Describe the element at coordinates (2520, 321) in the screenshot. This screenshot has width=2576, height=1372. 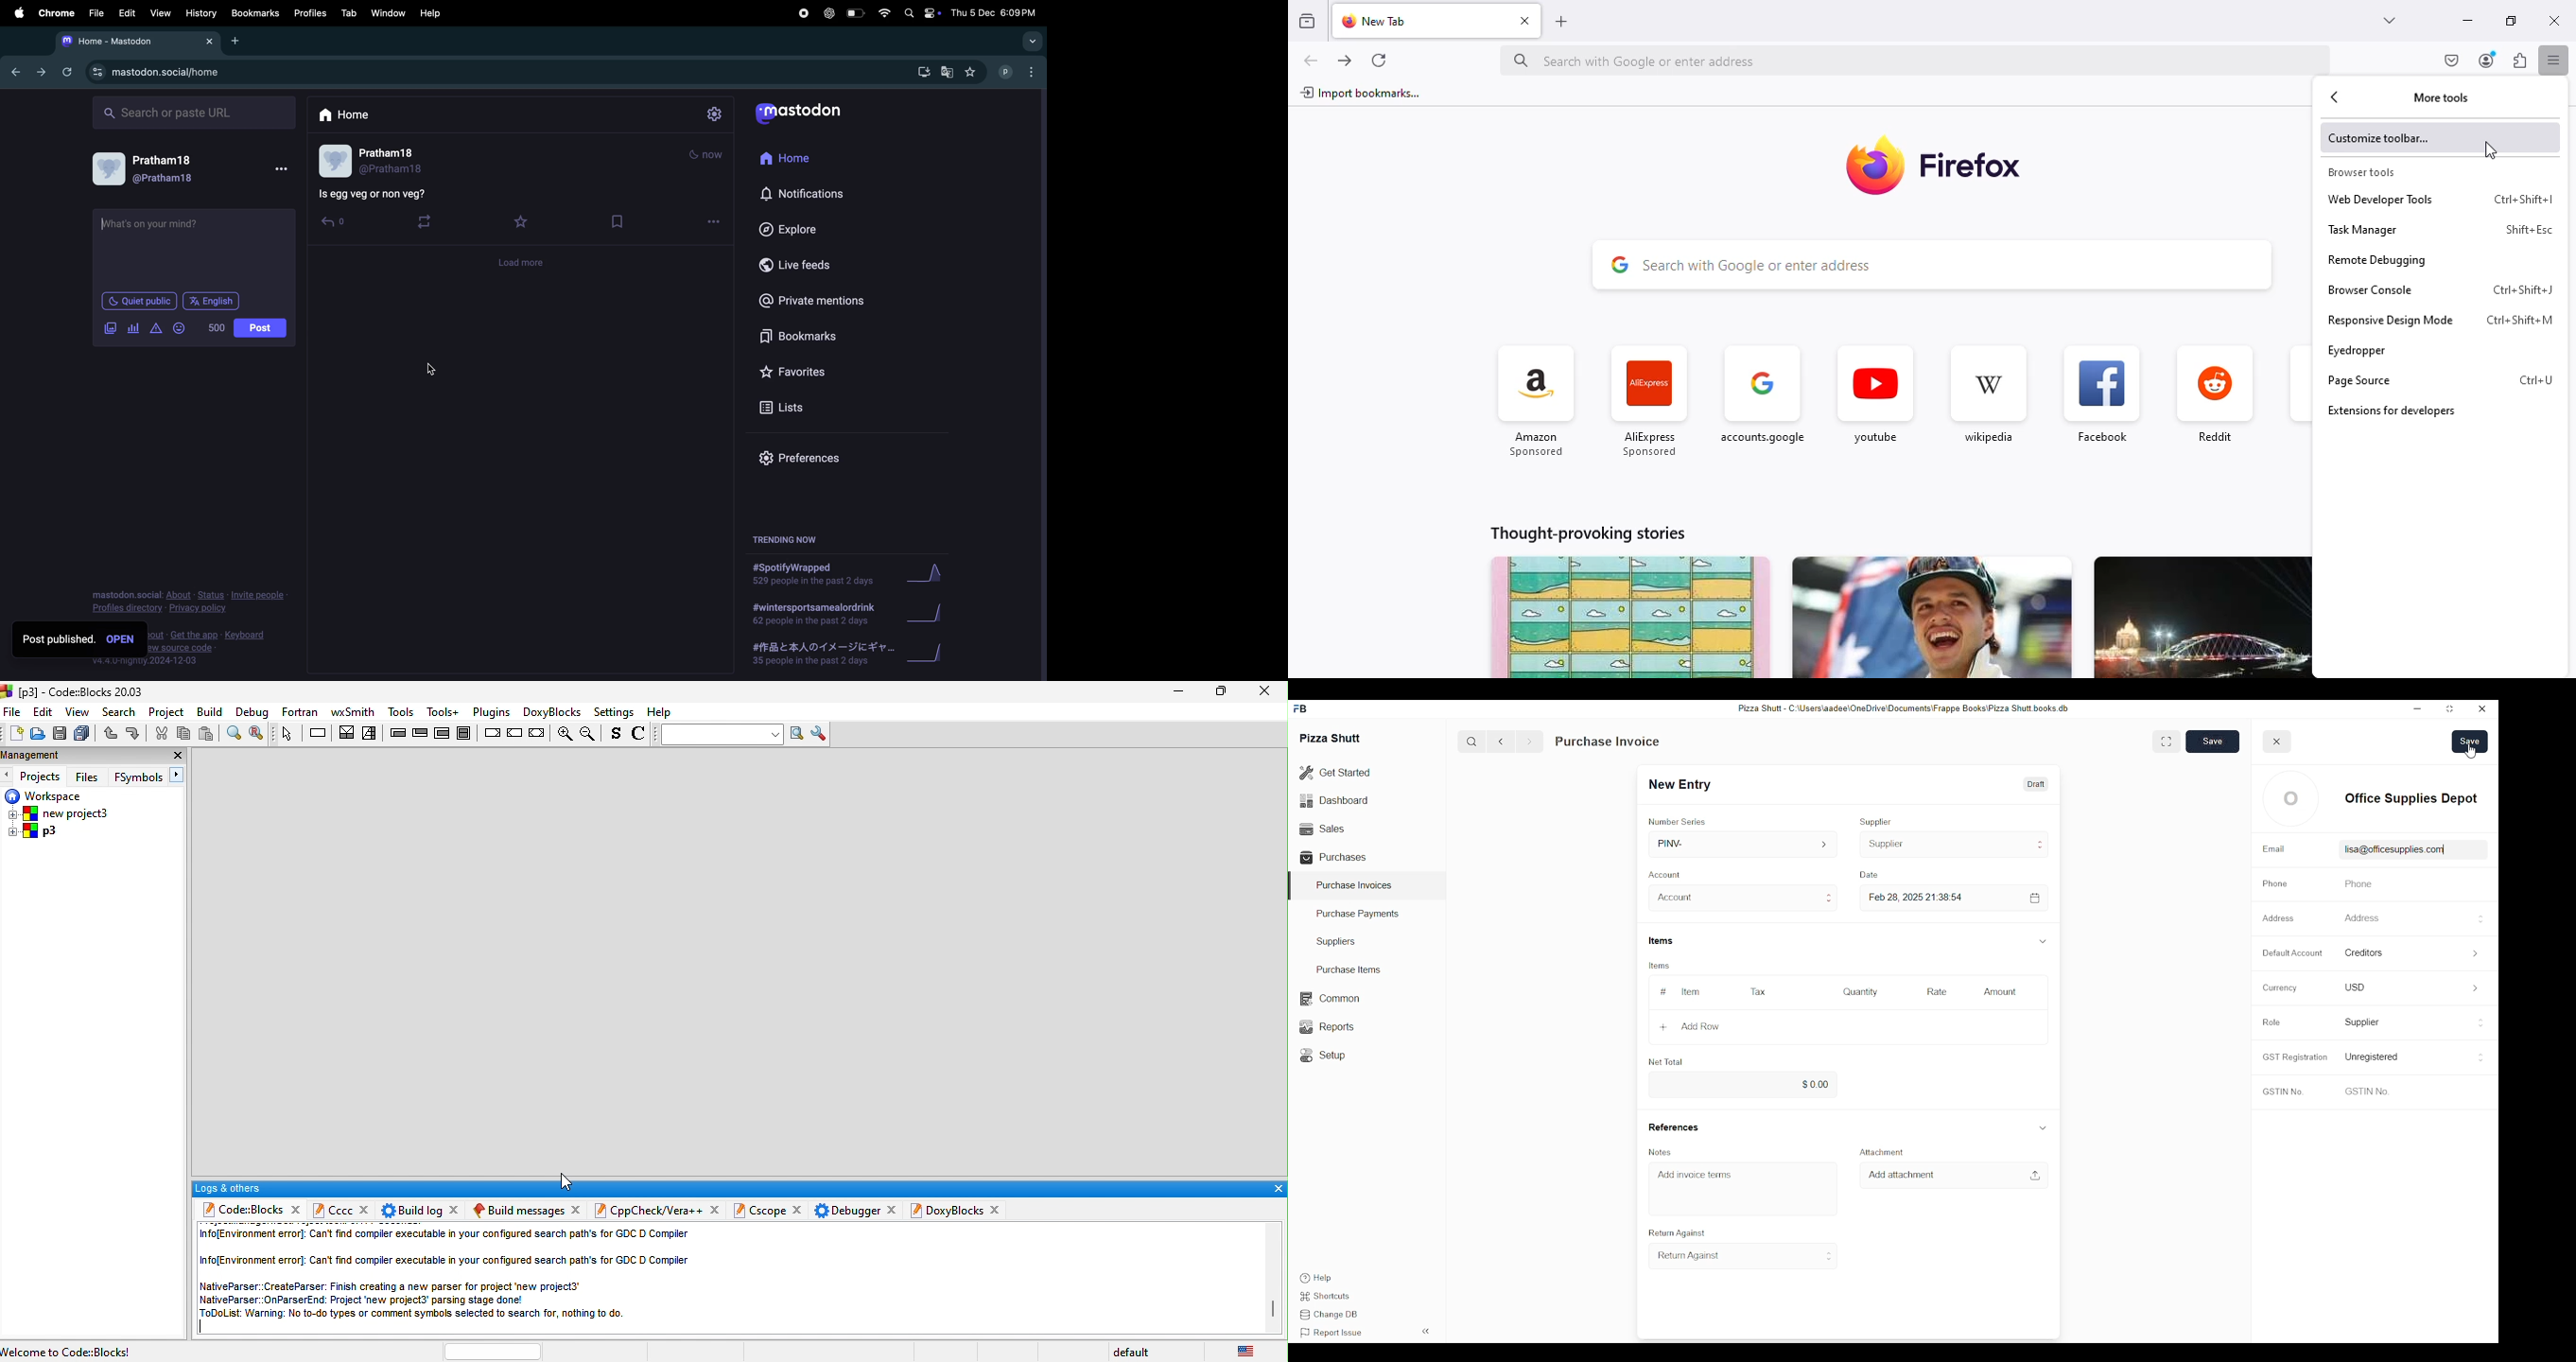
I see `shortcut for responsive design mode` at that location.